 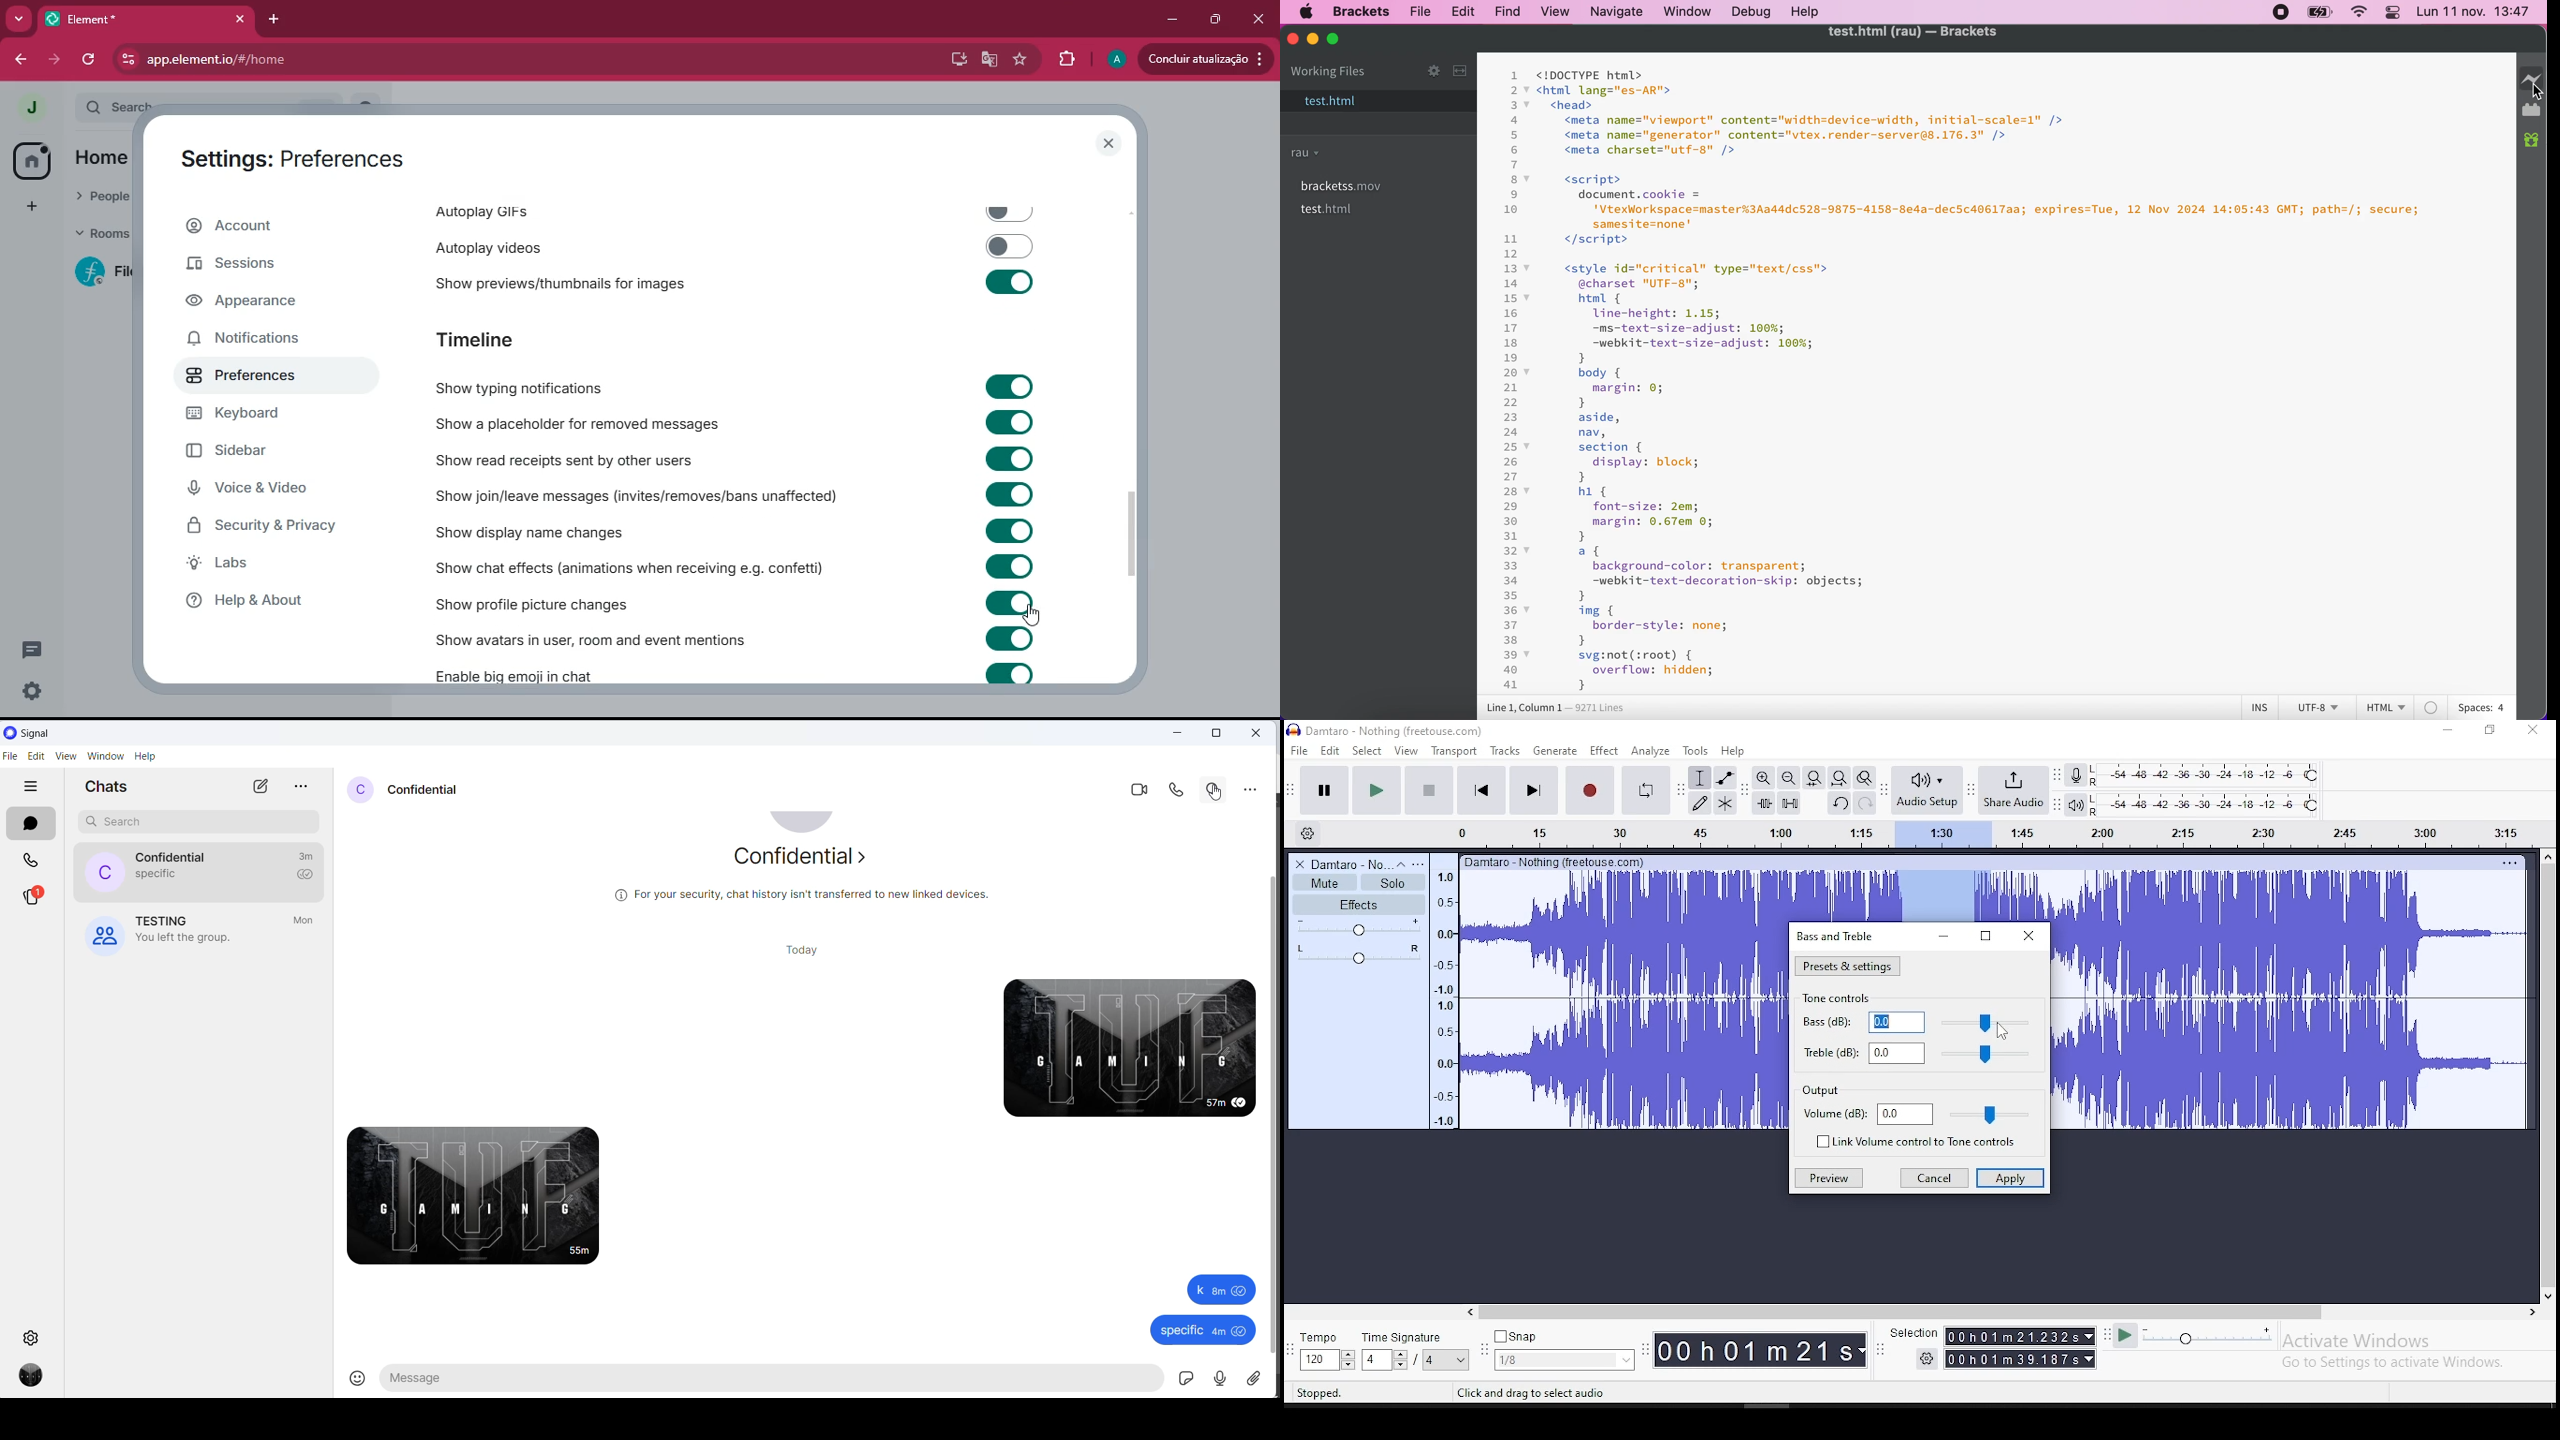 What do you see at coordinates (1998, 373) in the screenshot?
I see `opened file` at bounding box center [1998, 373].